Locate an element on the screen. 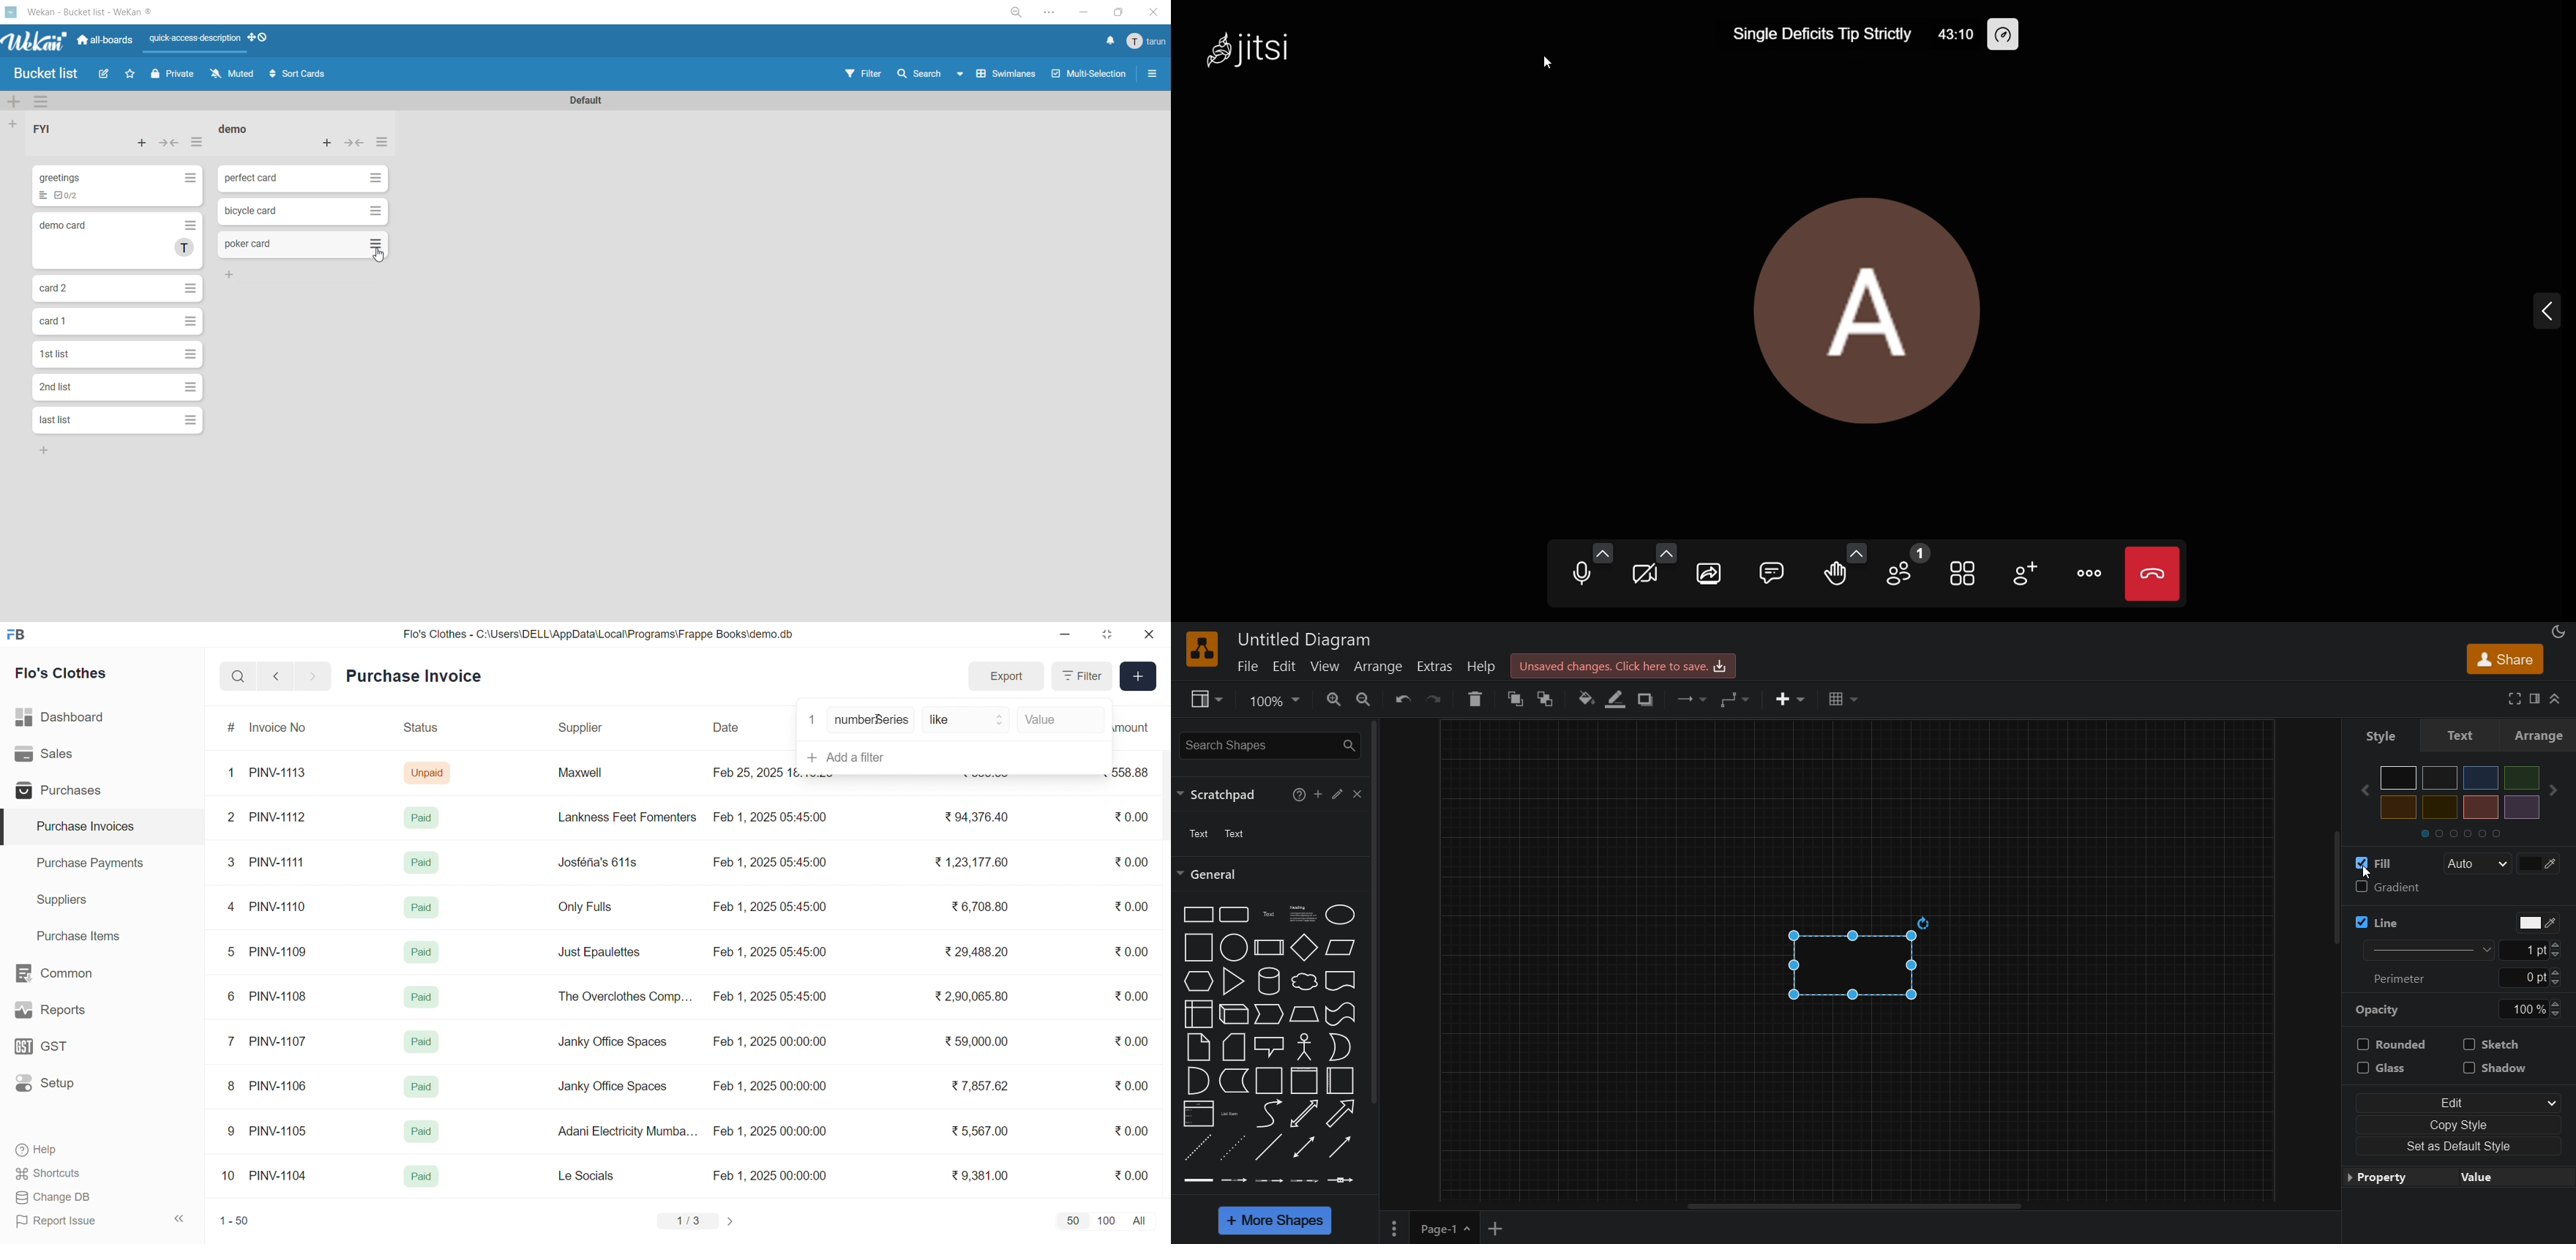 Image resolution: width=2576 pixels, height=1260 pixels. swimlane actions is located at coordinates (46, 102).